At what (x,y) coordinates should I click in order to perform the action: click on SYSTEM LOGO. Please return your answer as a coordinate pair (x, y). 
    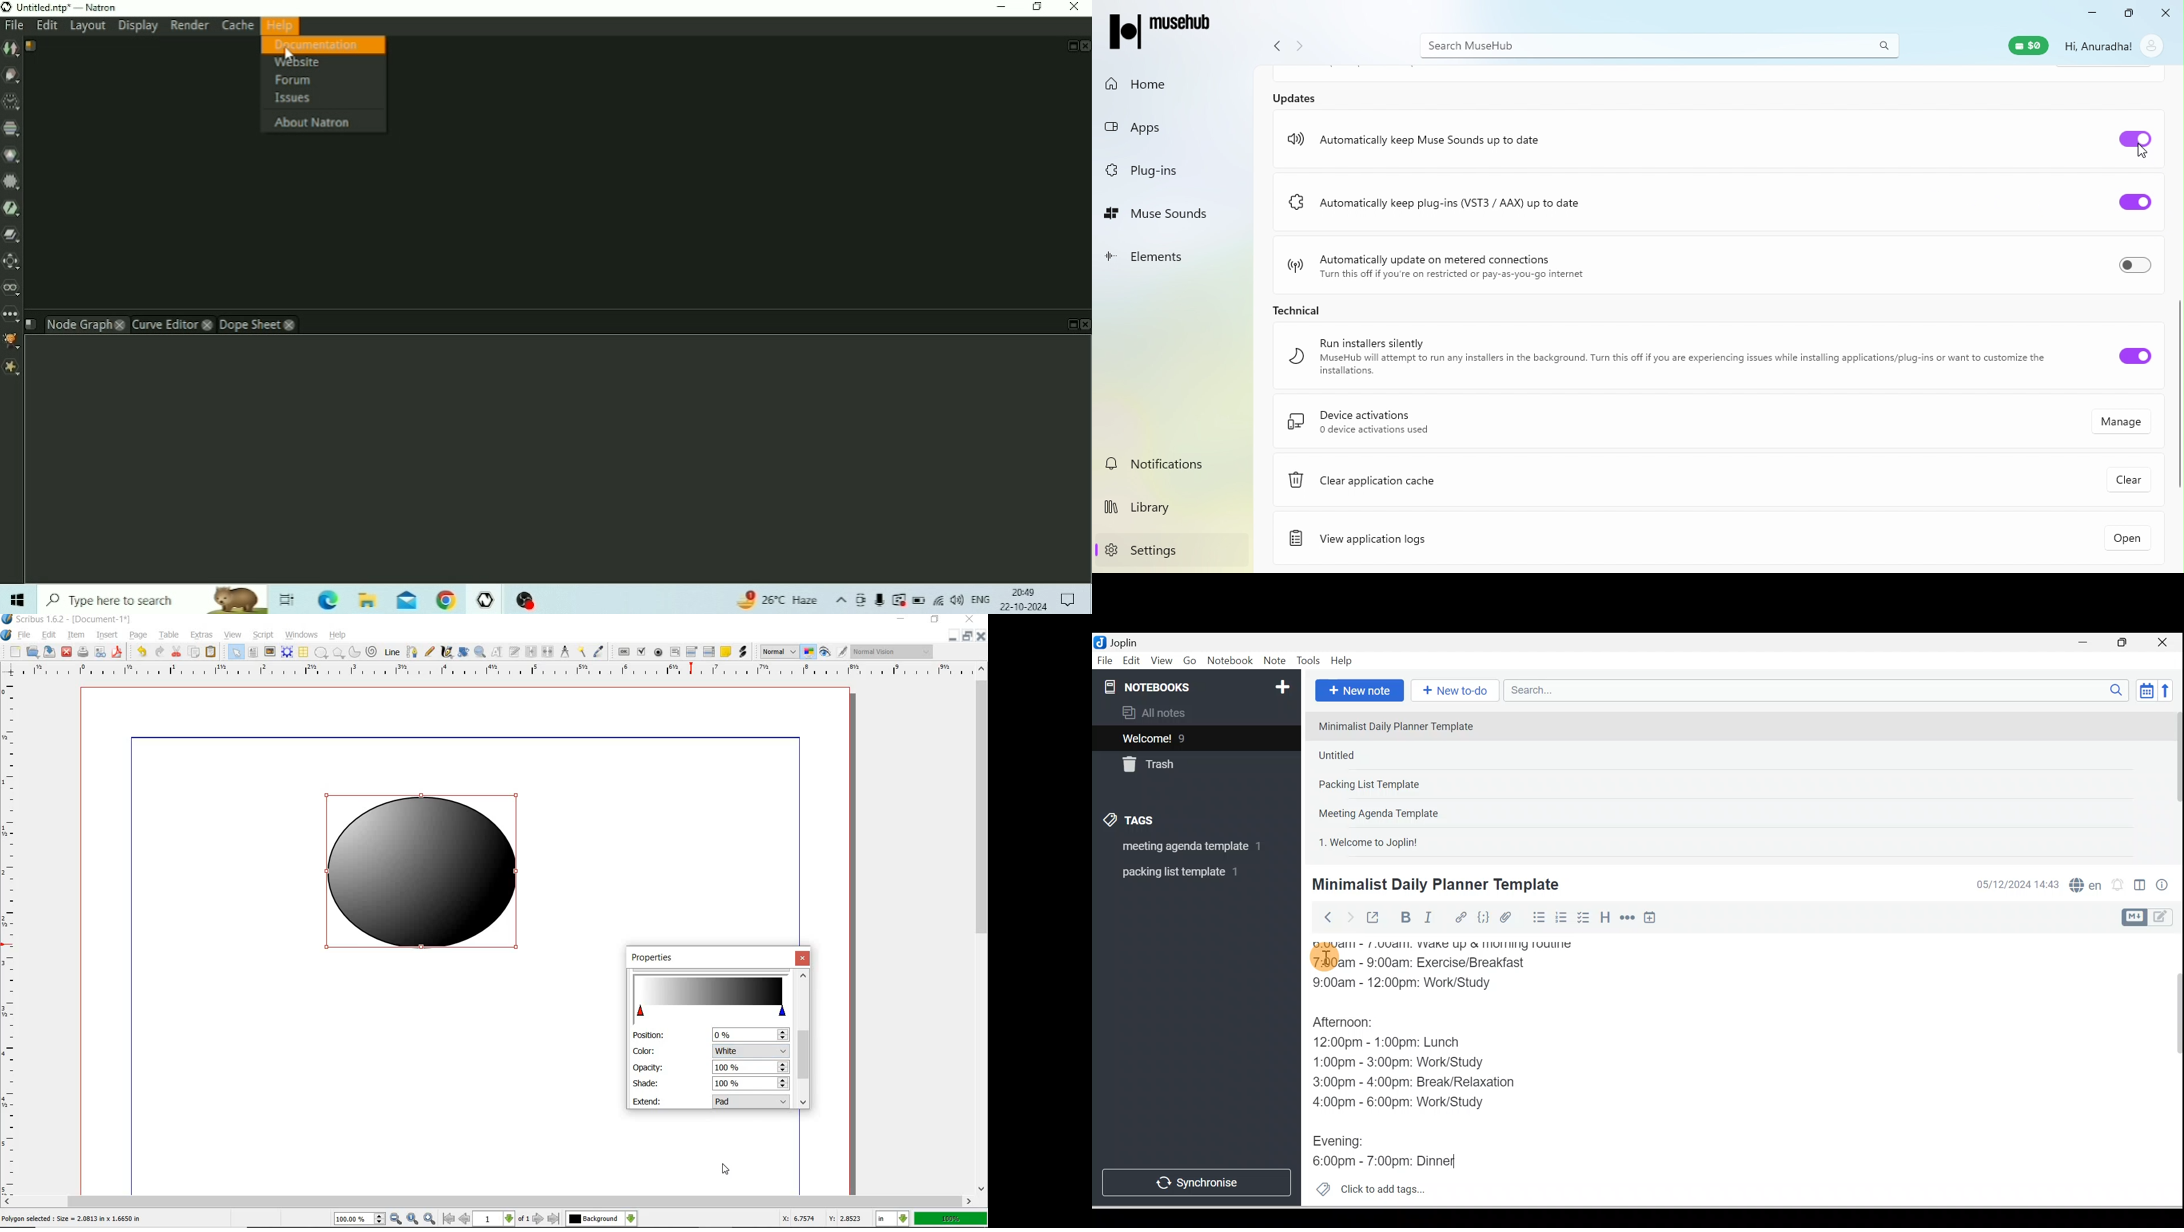
    Looking at the image, I should click on (6, 635).